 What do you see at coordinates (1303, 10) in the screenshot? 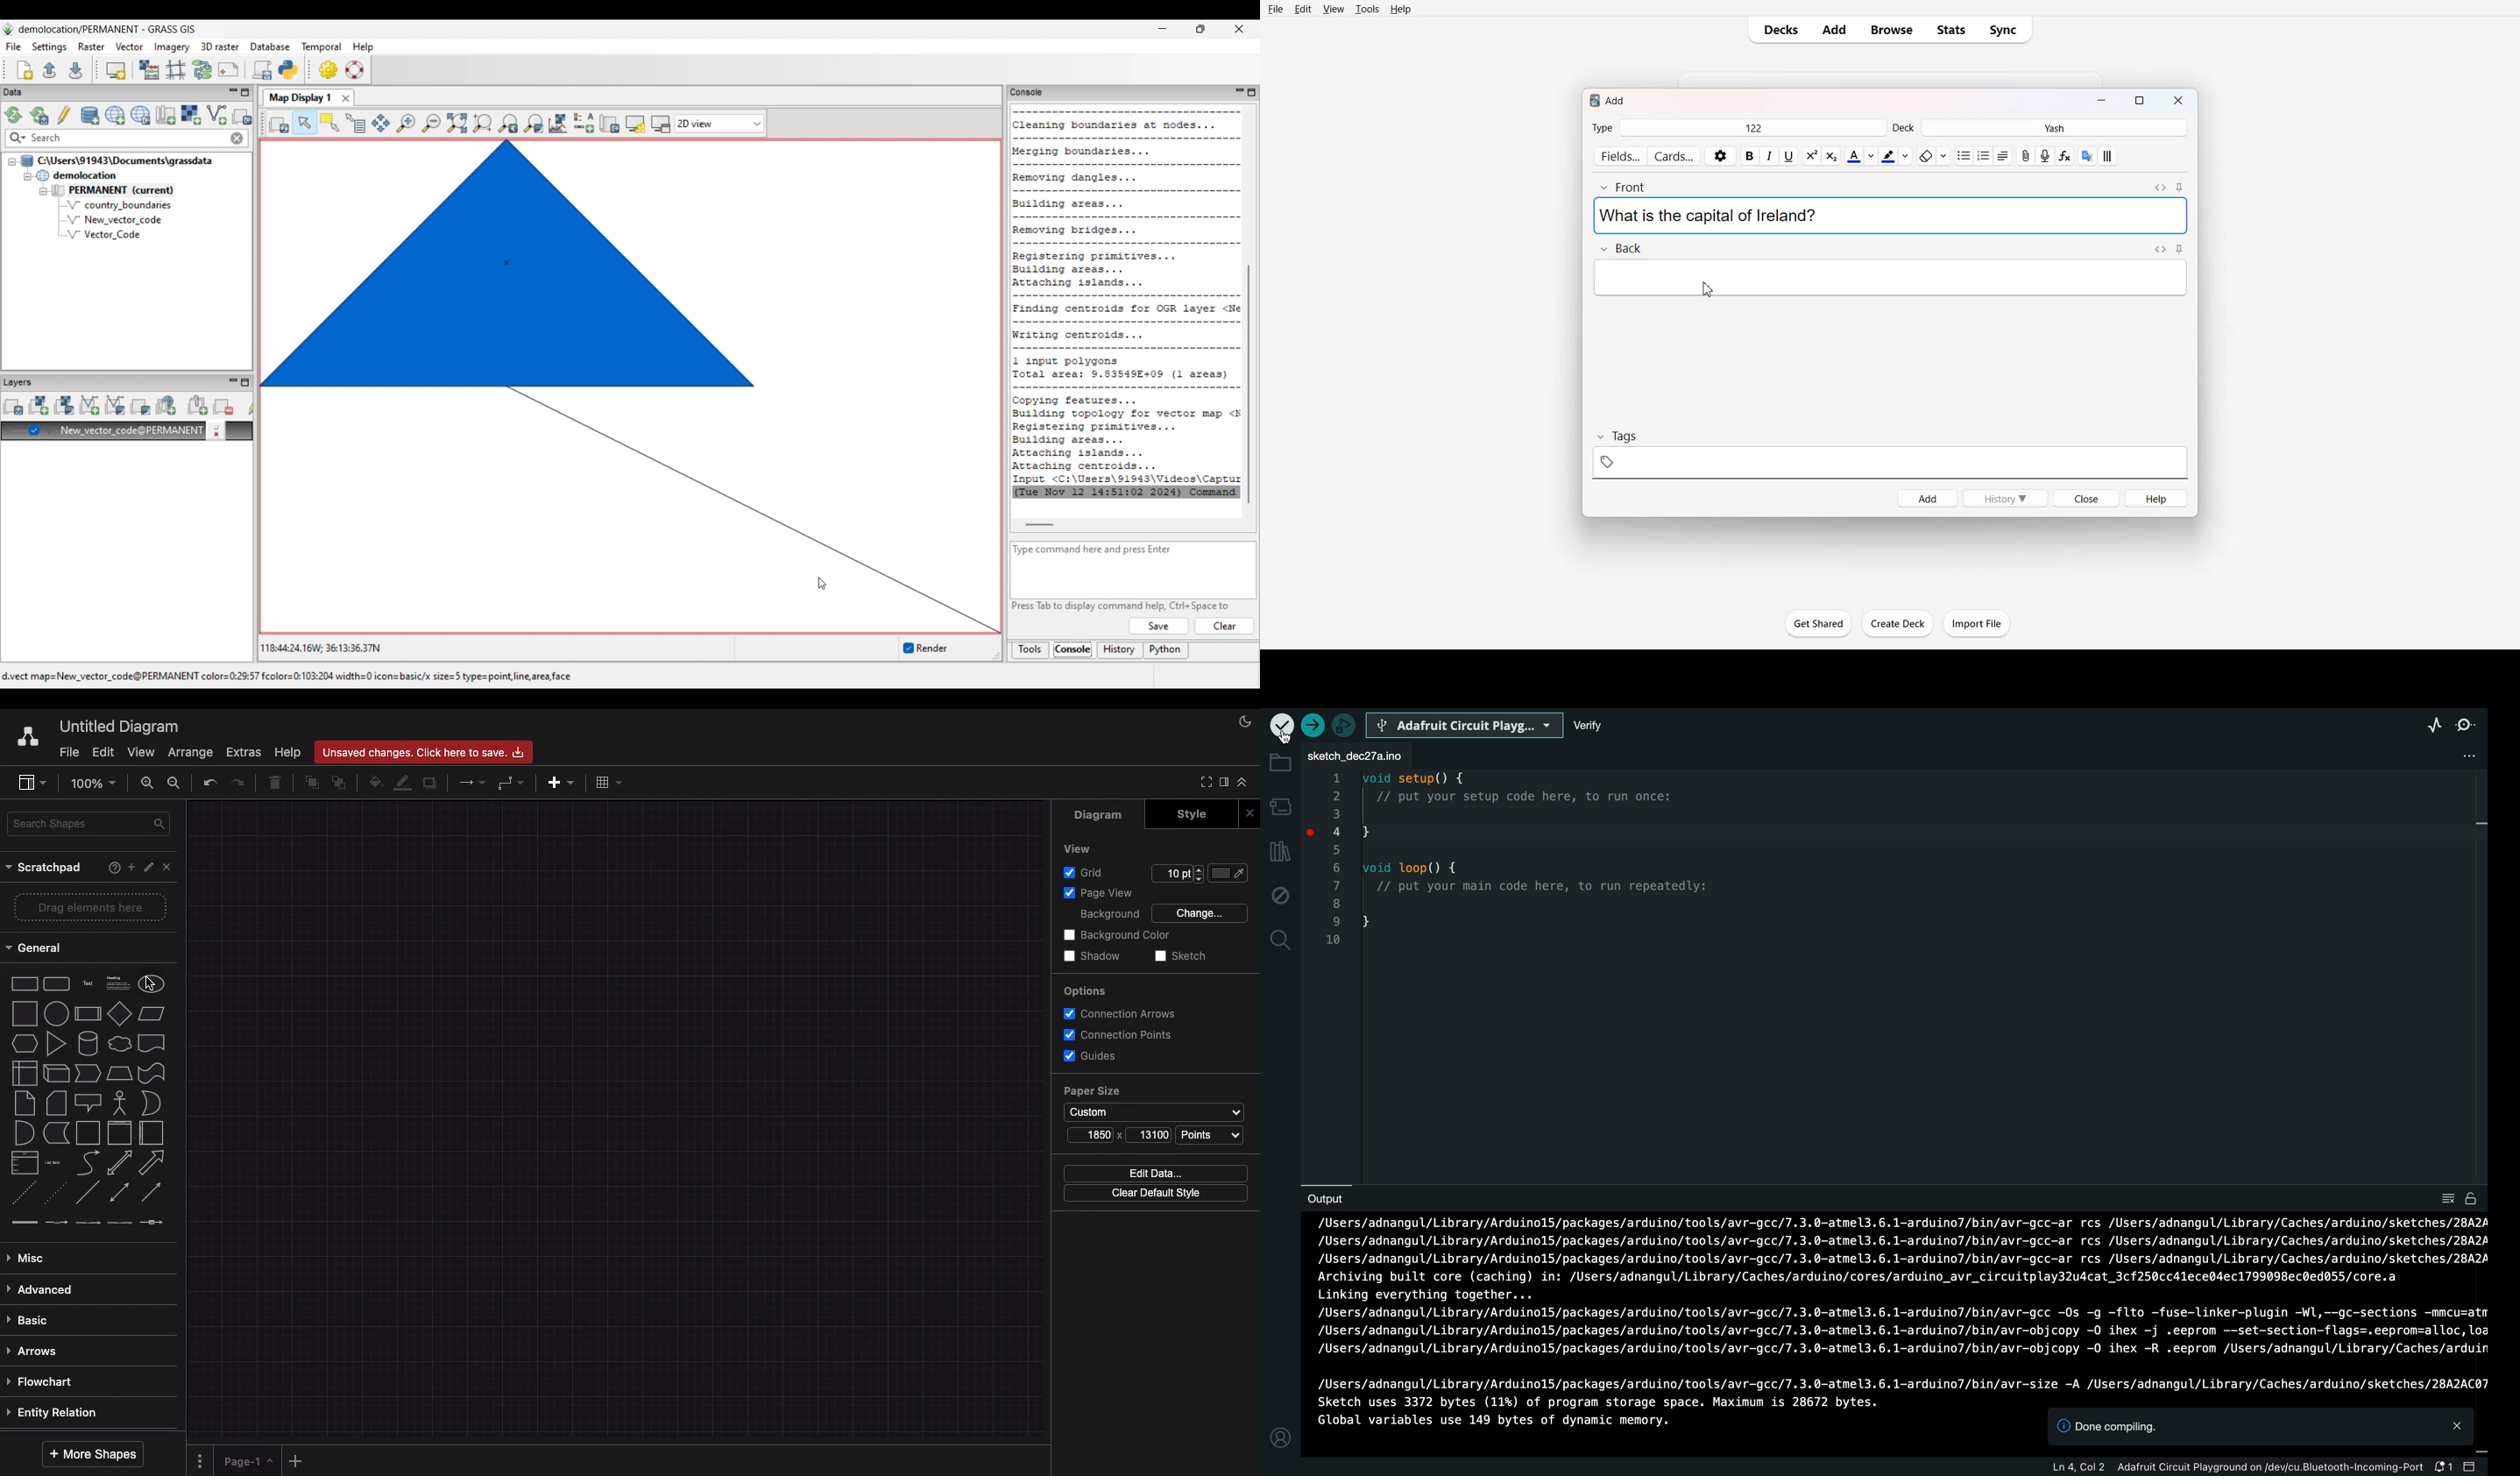
I see `Edit` at bounding box center [1303, 10].